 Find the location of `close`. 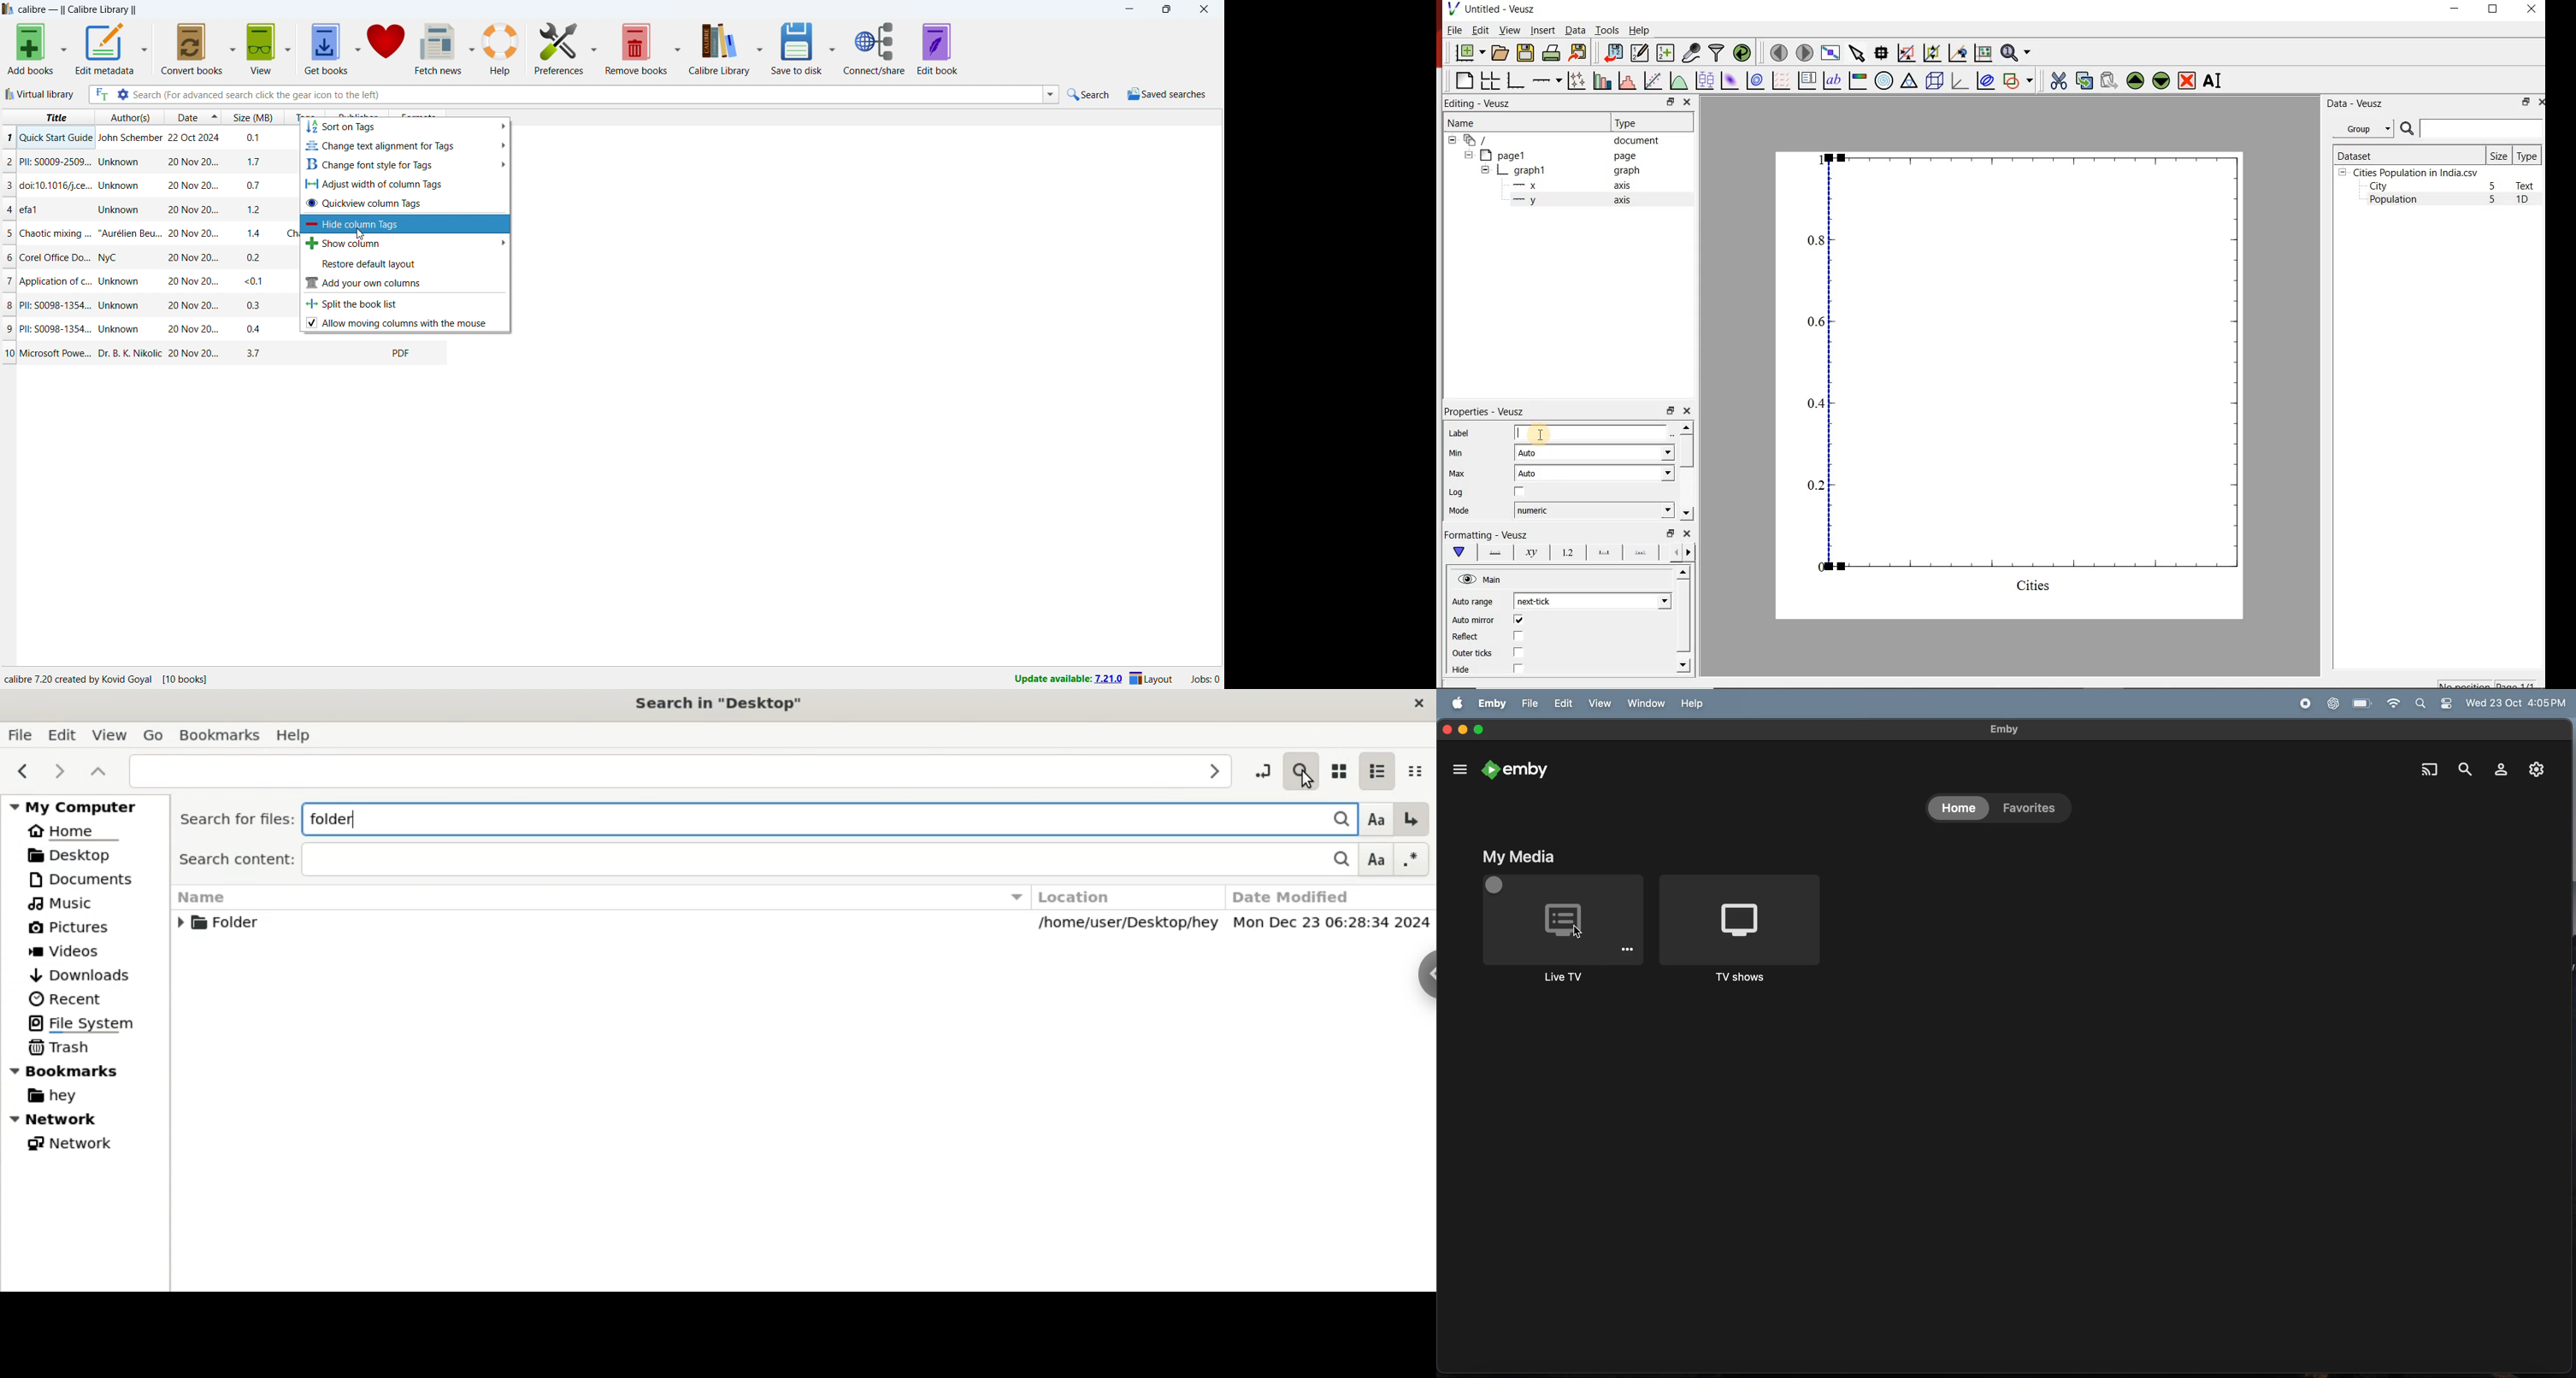

close is located at coordinates (1688, 102).